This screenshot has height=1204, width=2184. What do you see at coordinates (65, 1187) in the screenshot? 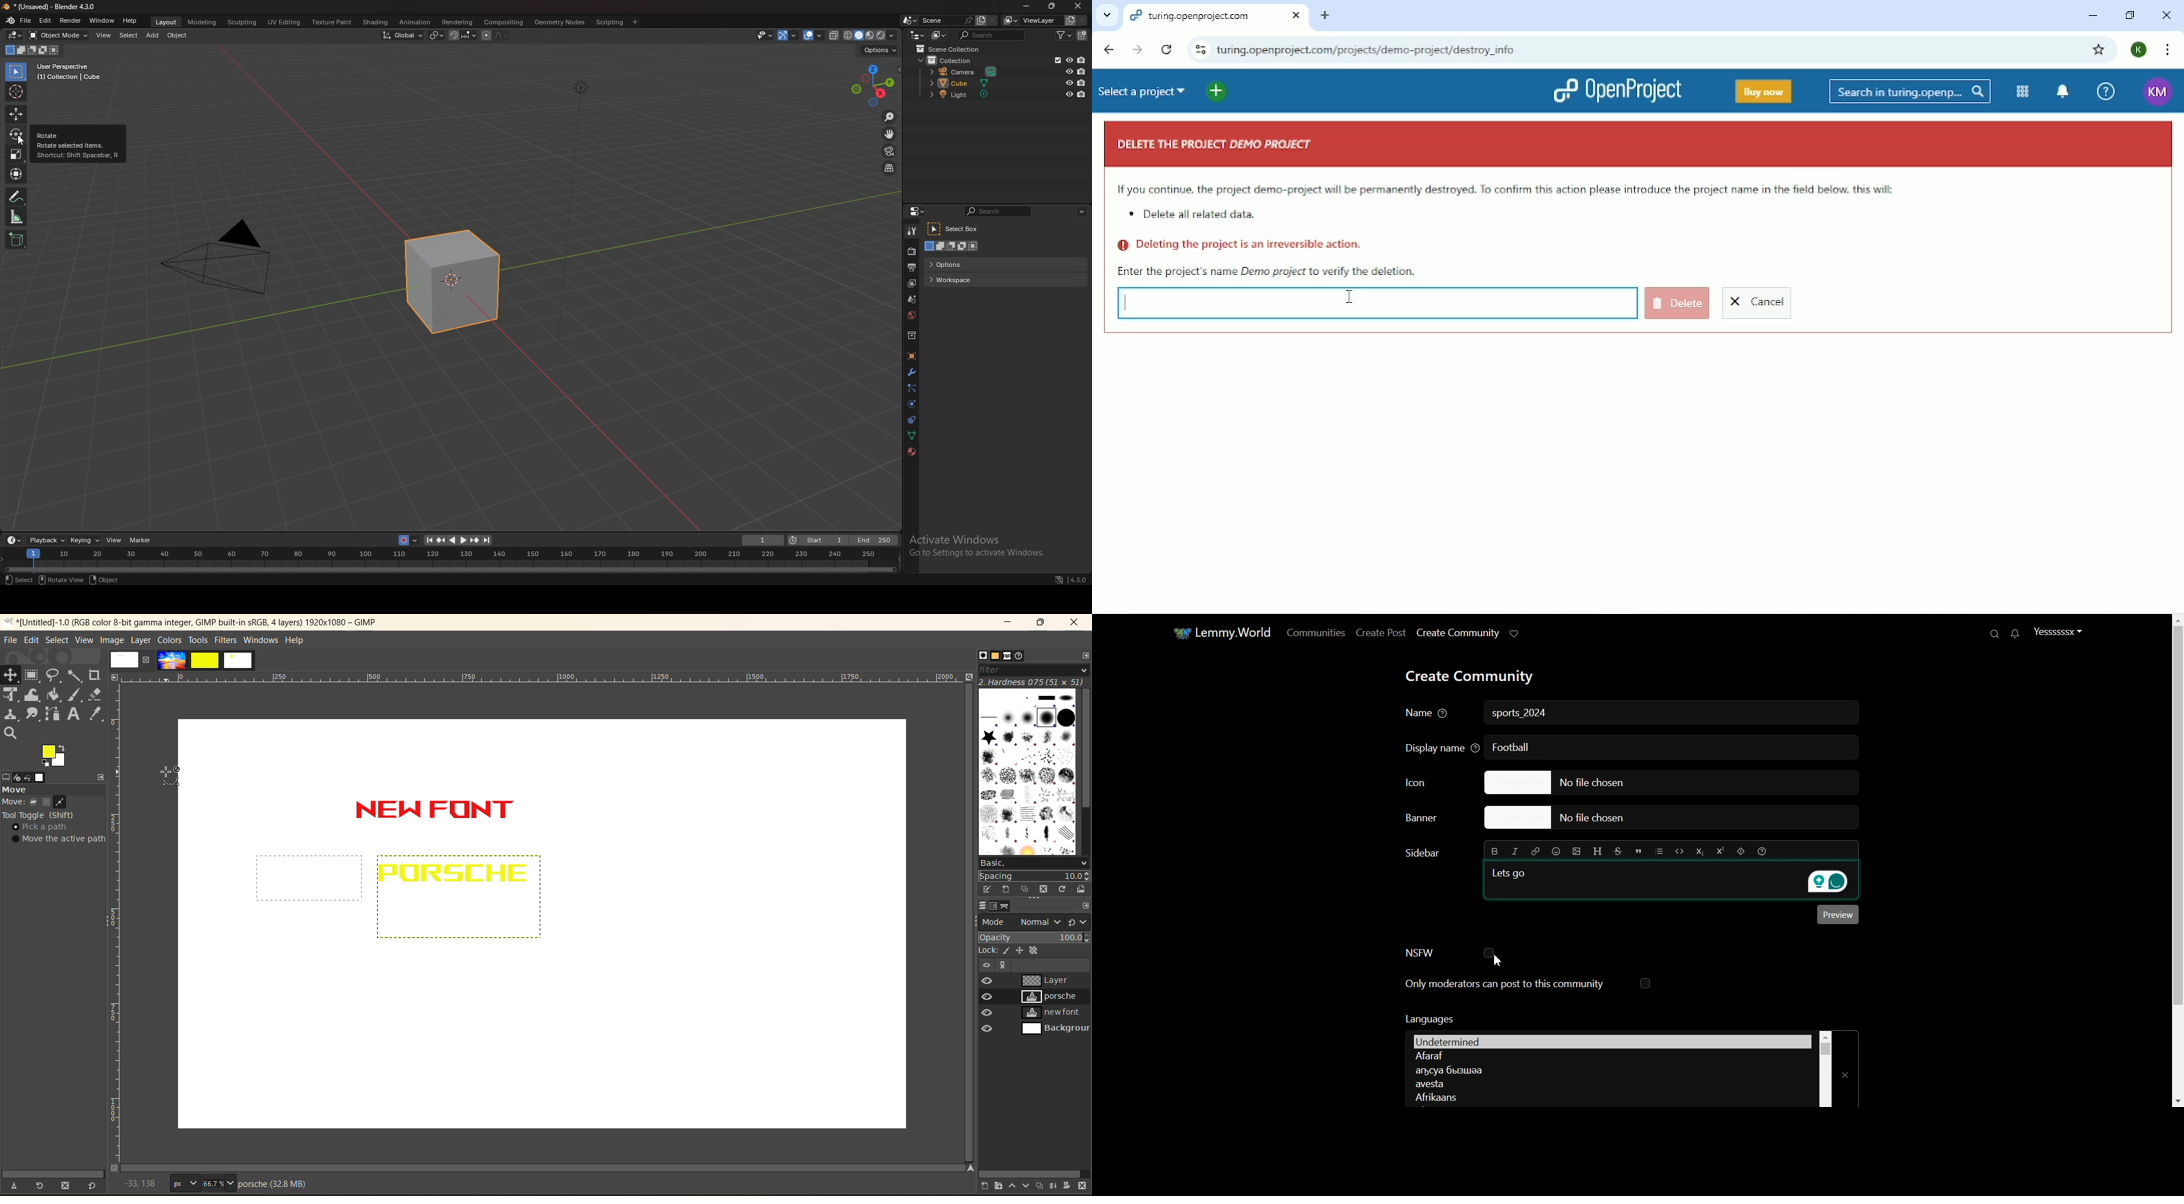
I see `delete tool preset` at bounding box center [65, 1187].